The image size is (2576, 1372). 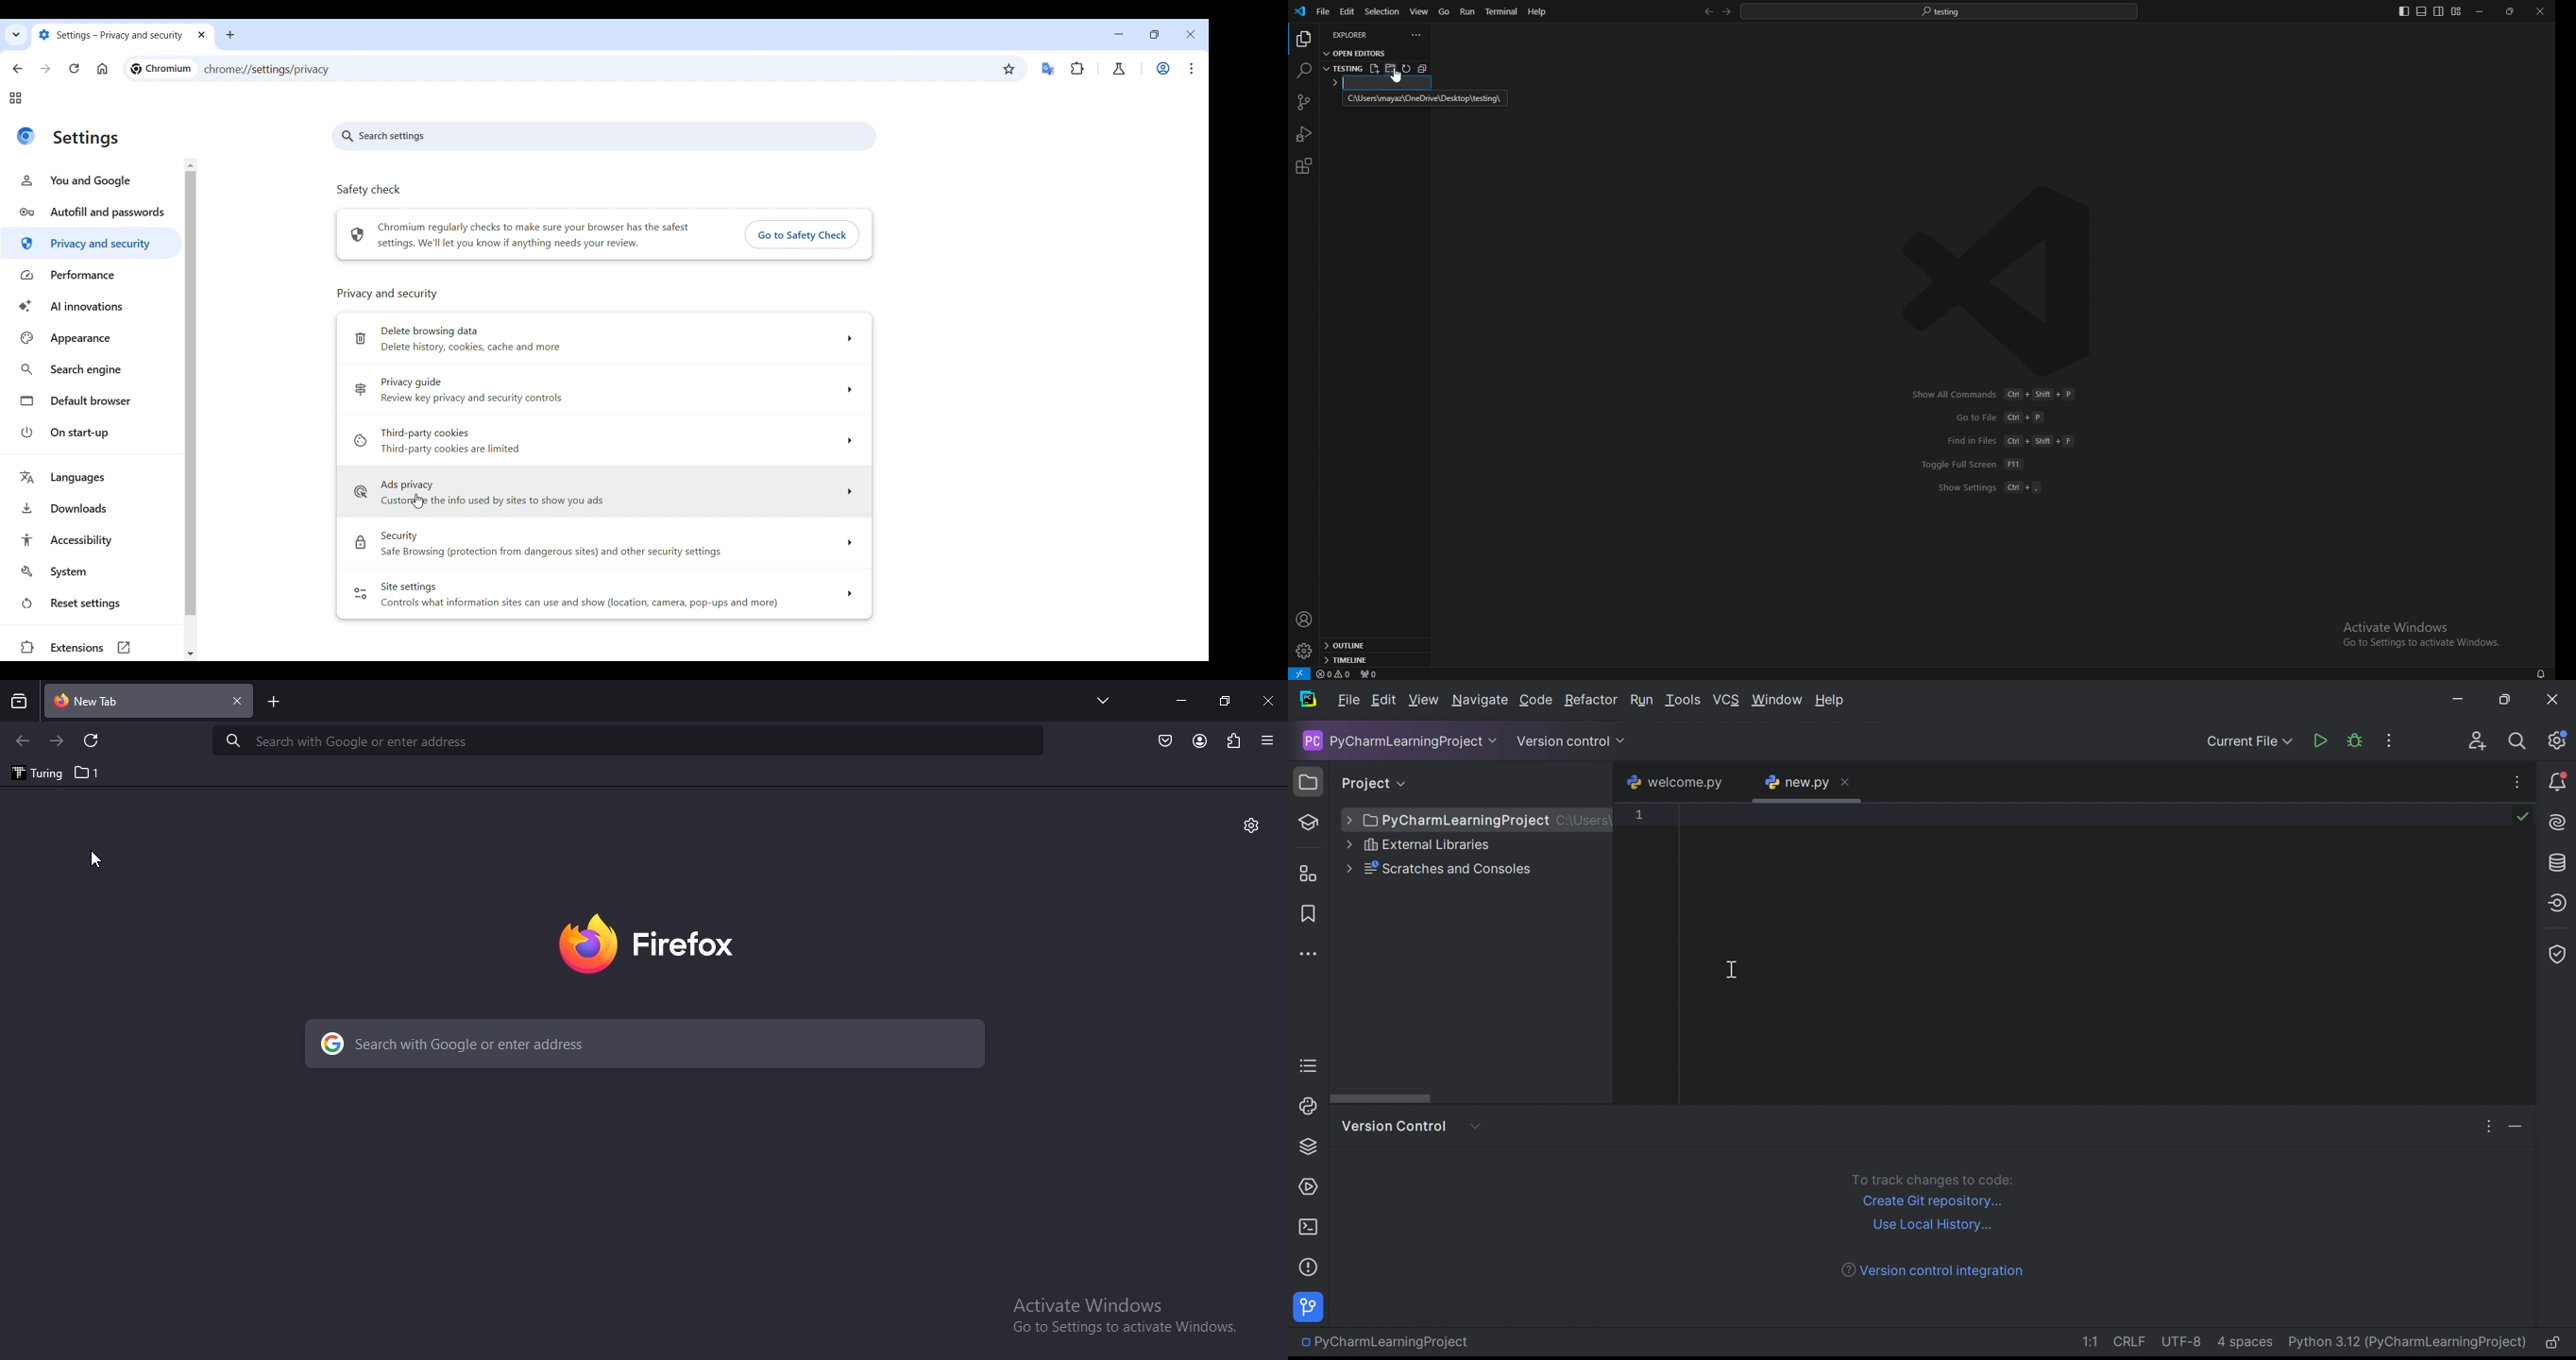 I want to click on ports forwarded, so click(x=1374, y=674).